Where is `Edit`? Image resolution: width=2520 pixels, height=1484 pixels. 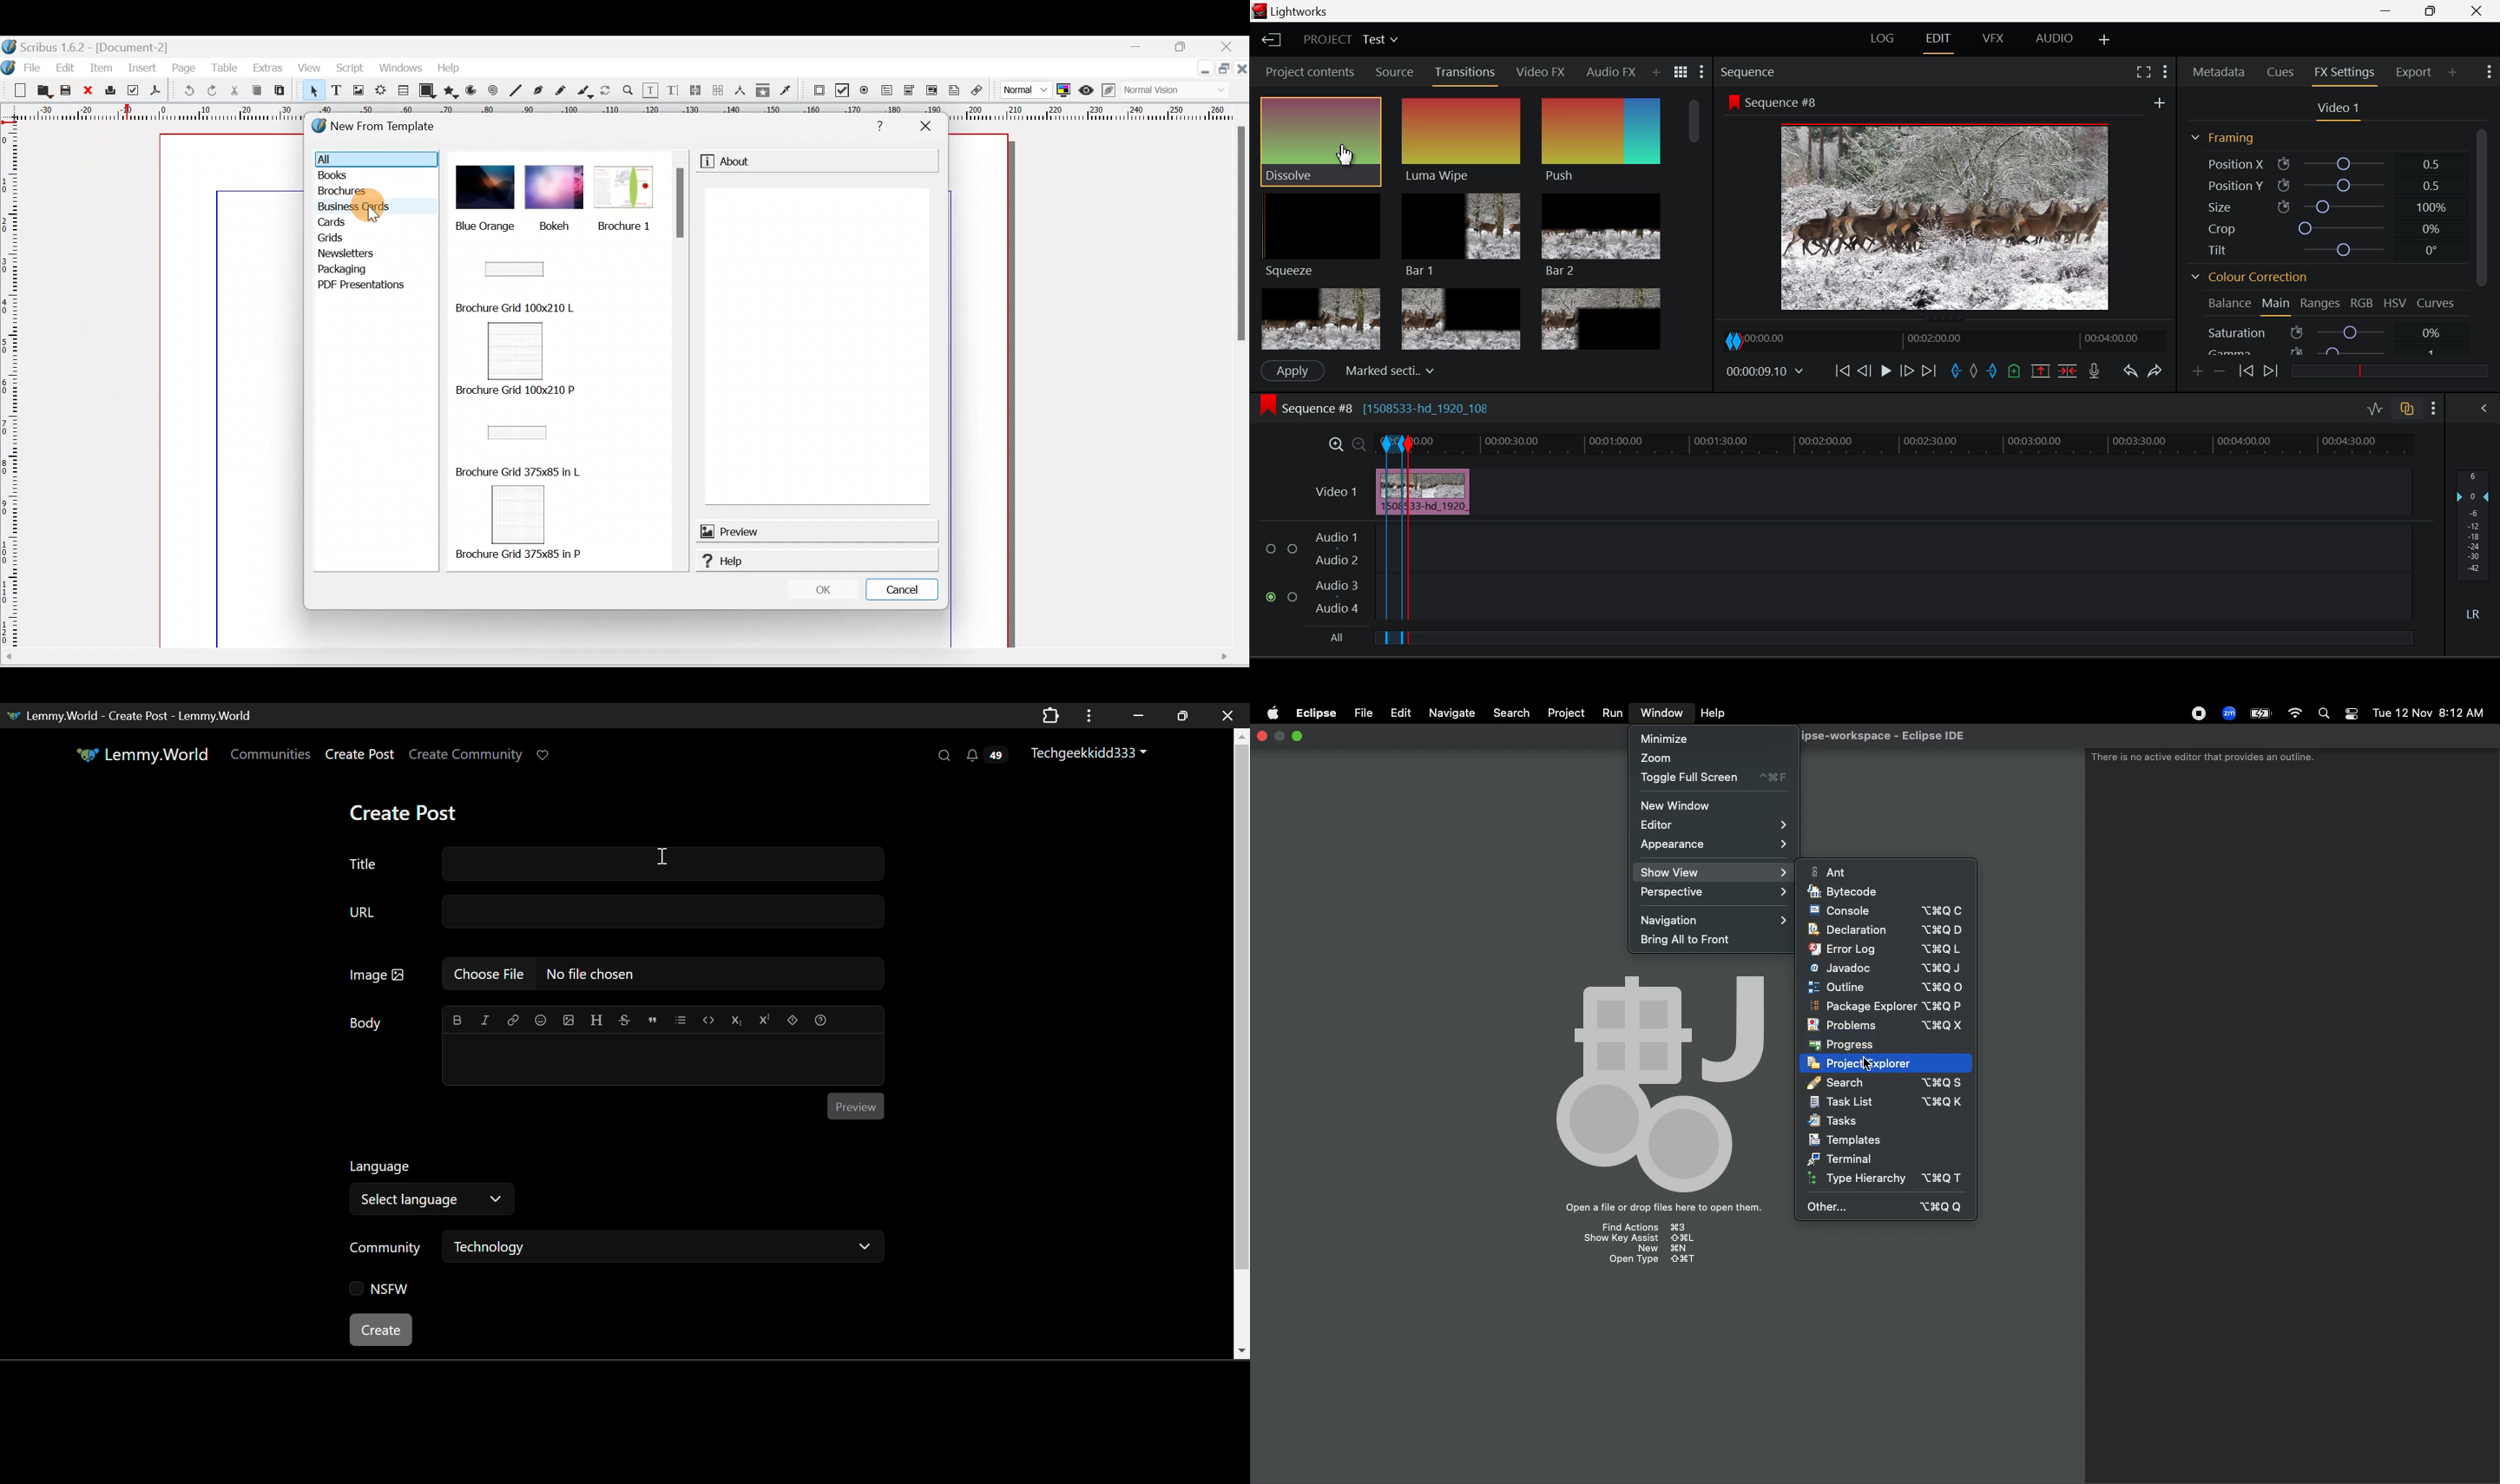
Edit is located at coordinates (65, 68).